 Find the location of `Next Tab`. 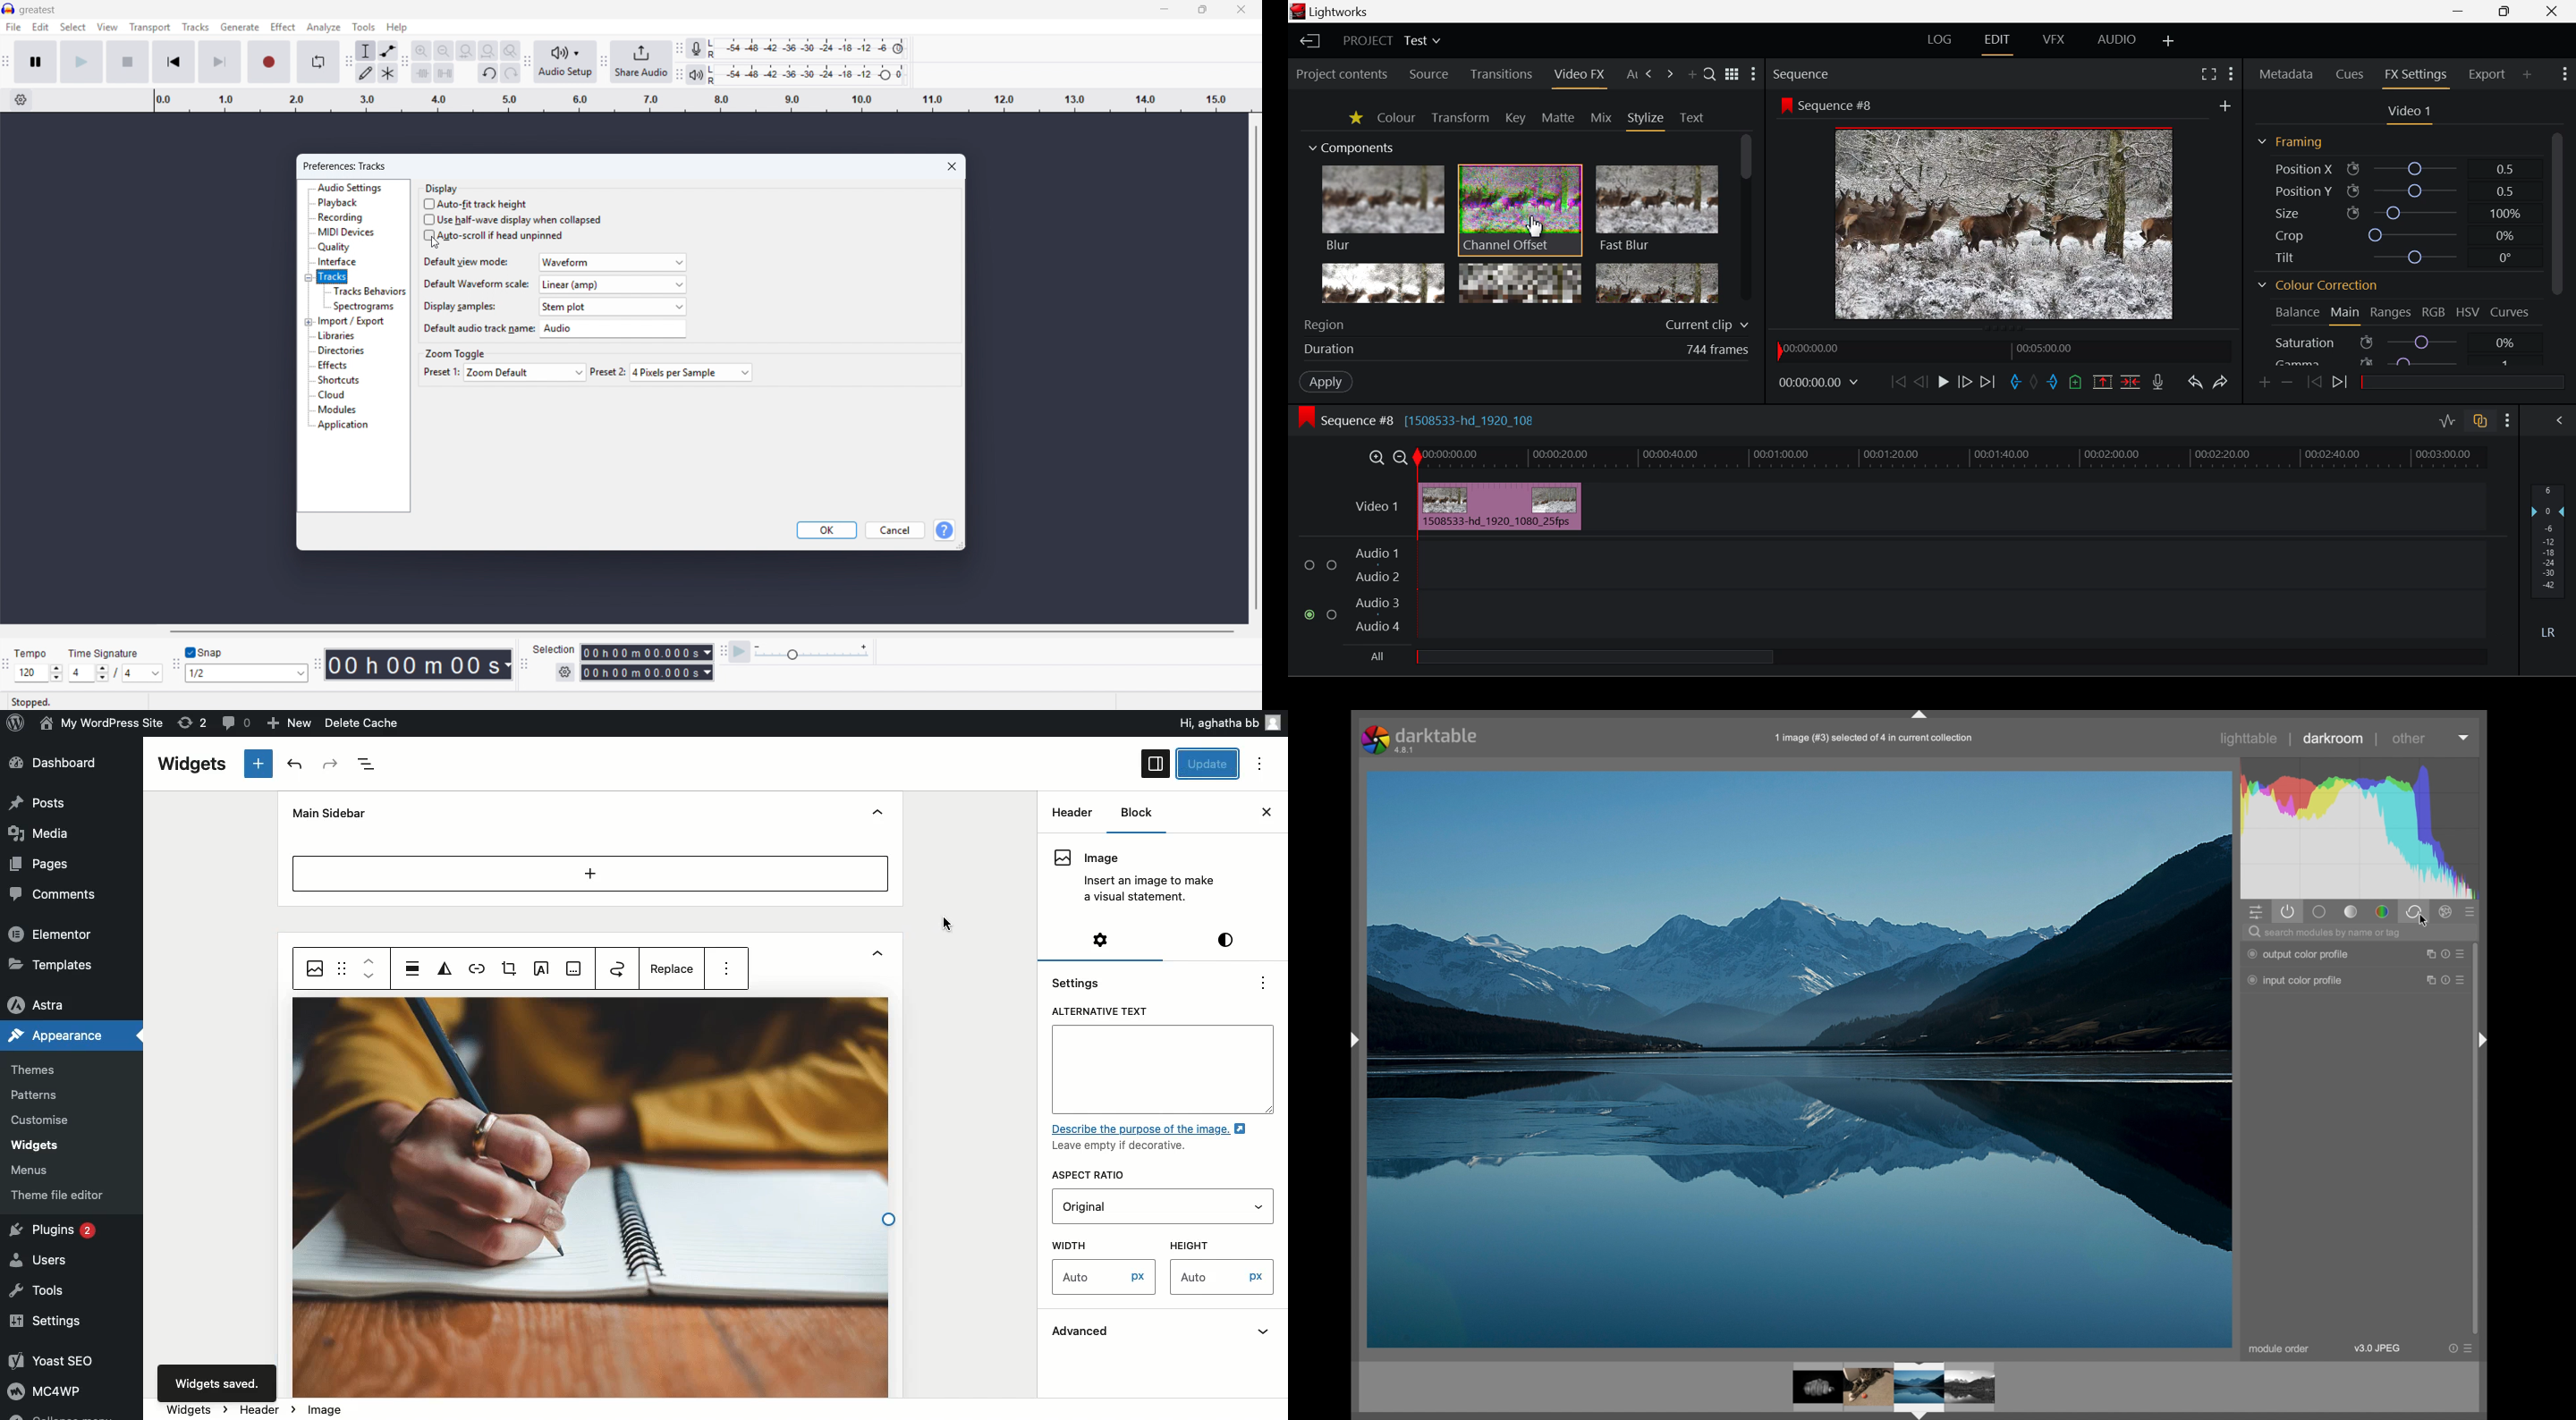

Next Tab is located at coordinates (1670, 74).